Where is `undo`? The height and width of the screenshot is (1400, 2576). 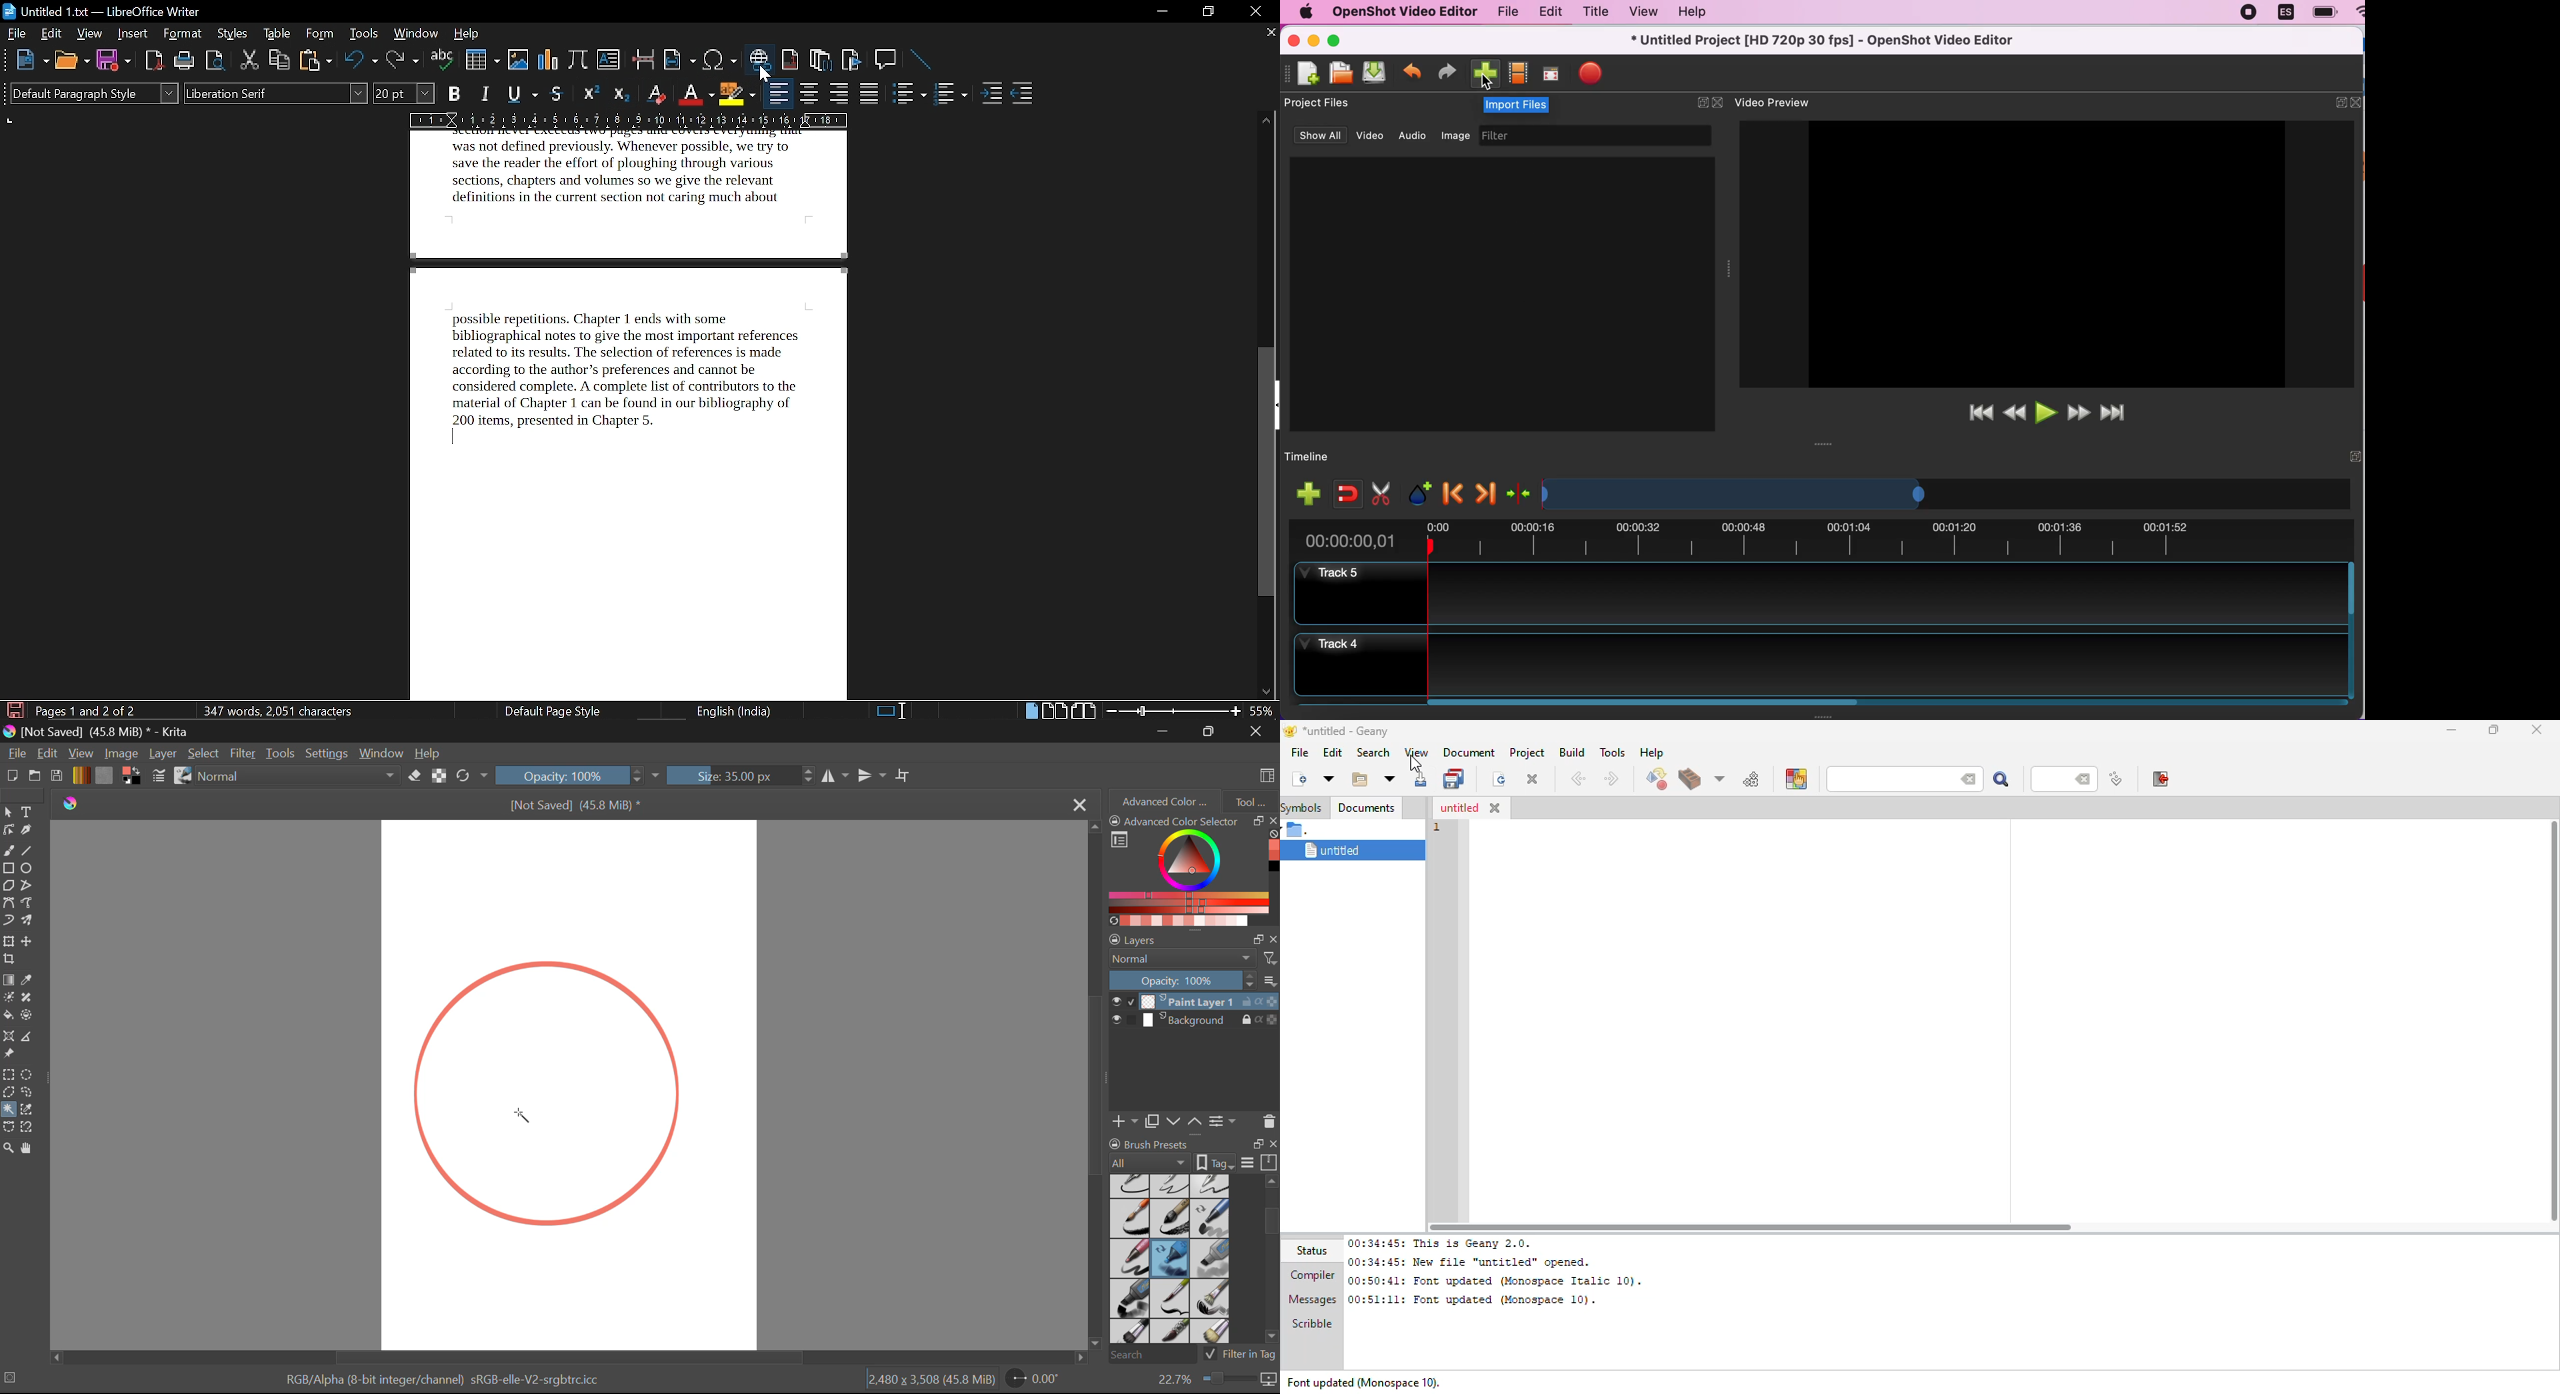
undo is located at coordinates (361, 61).